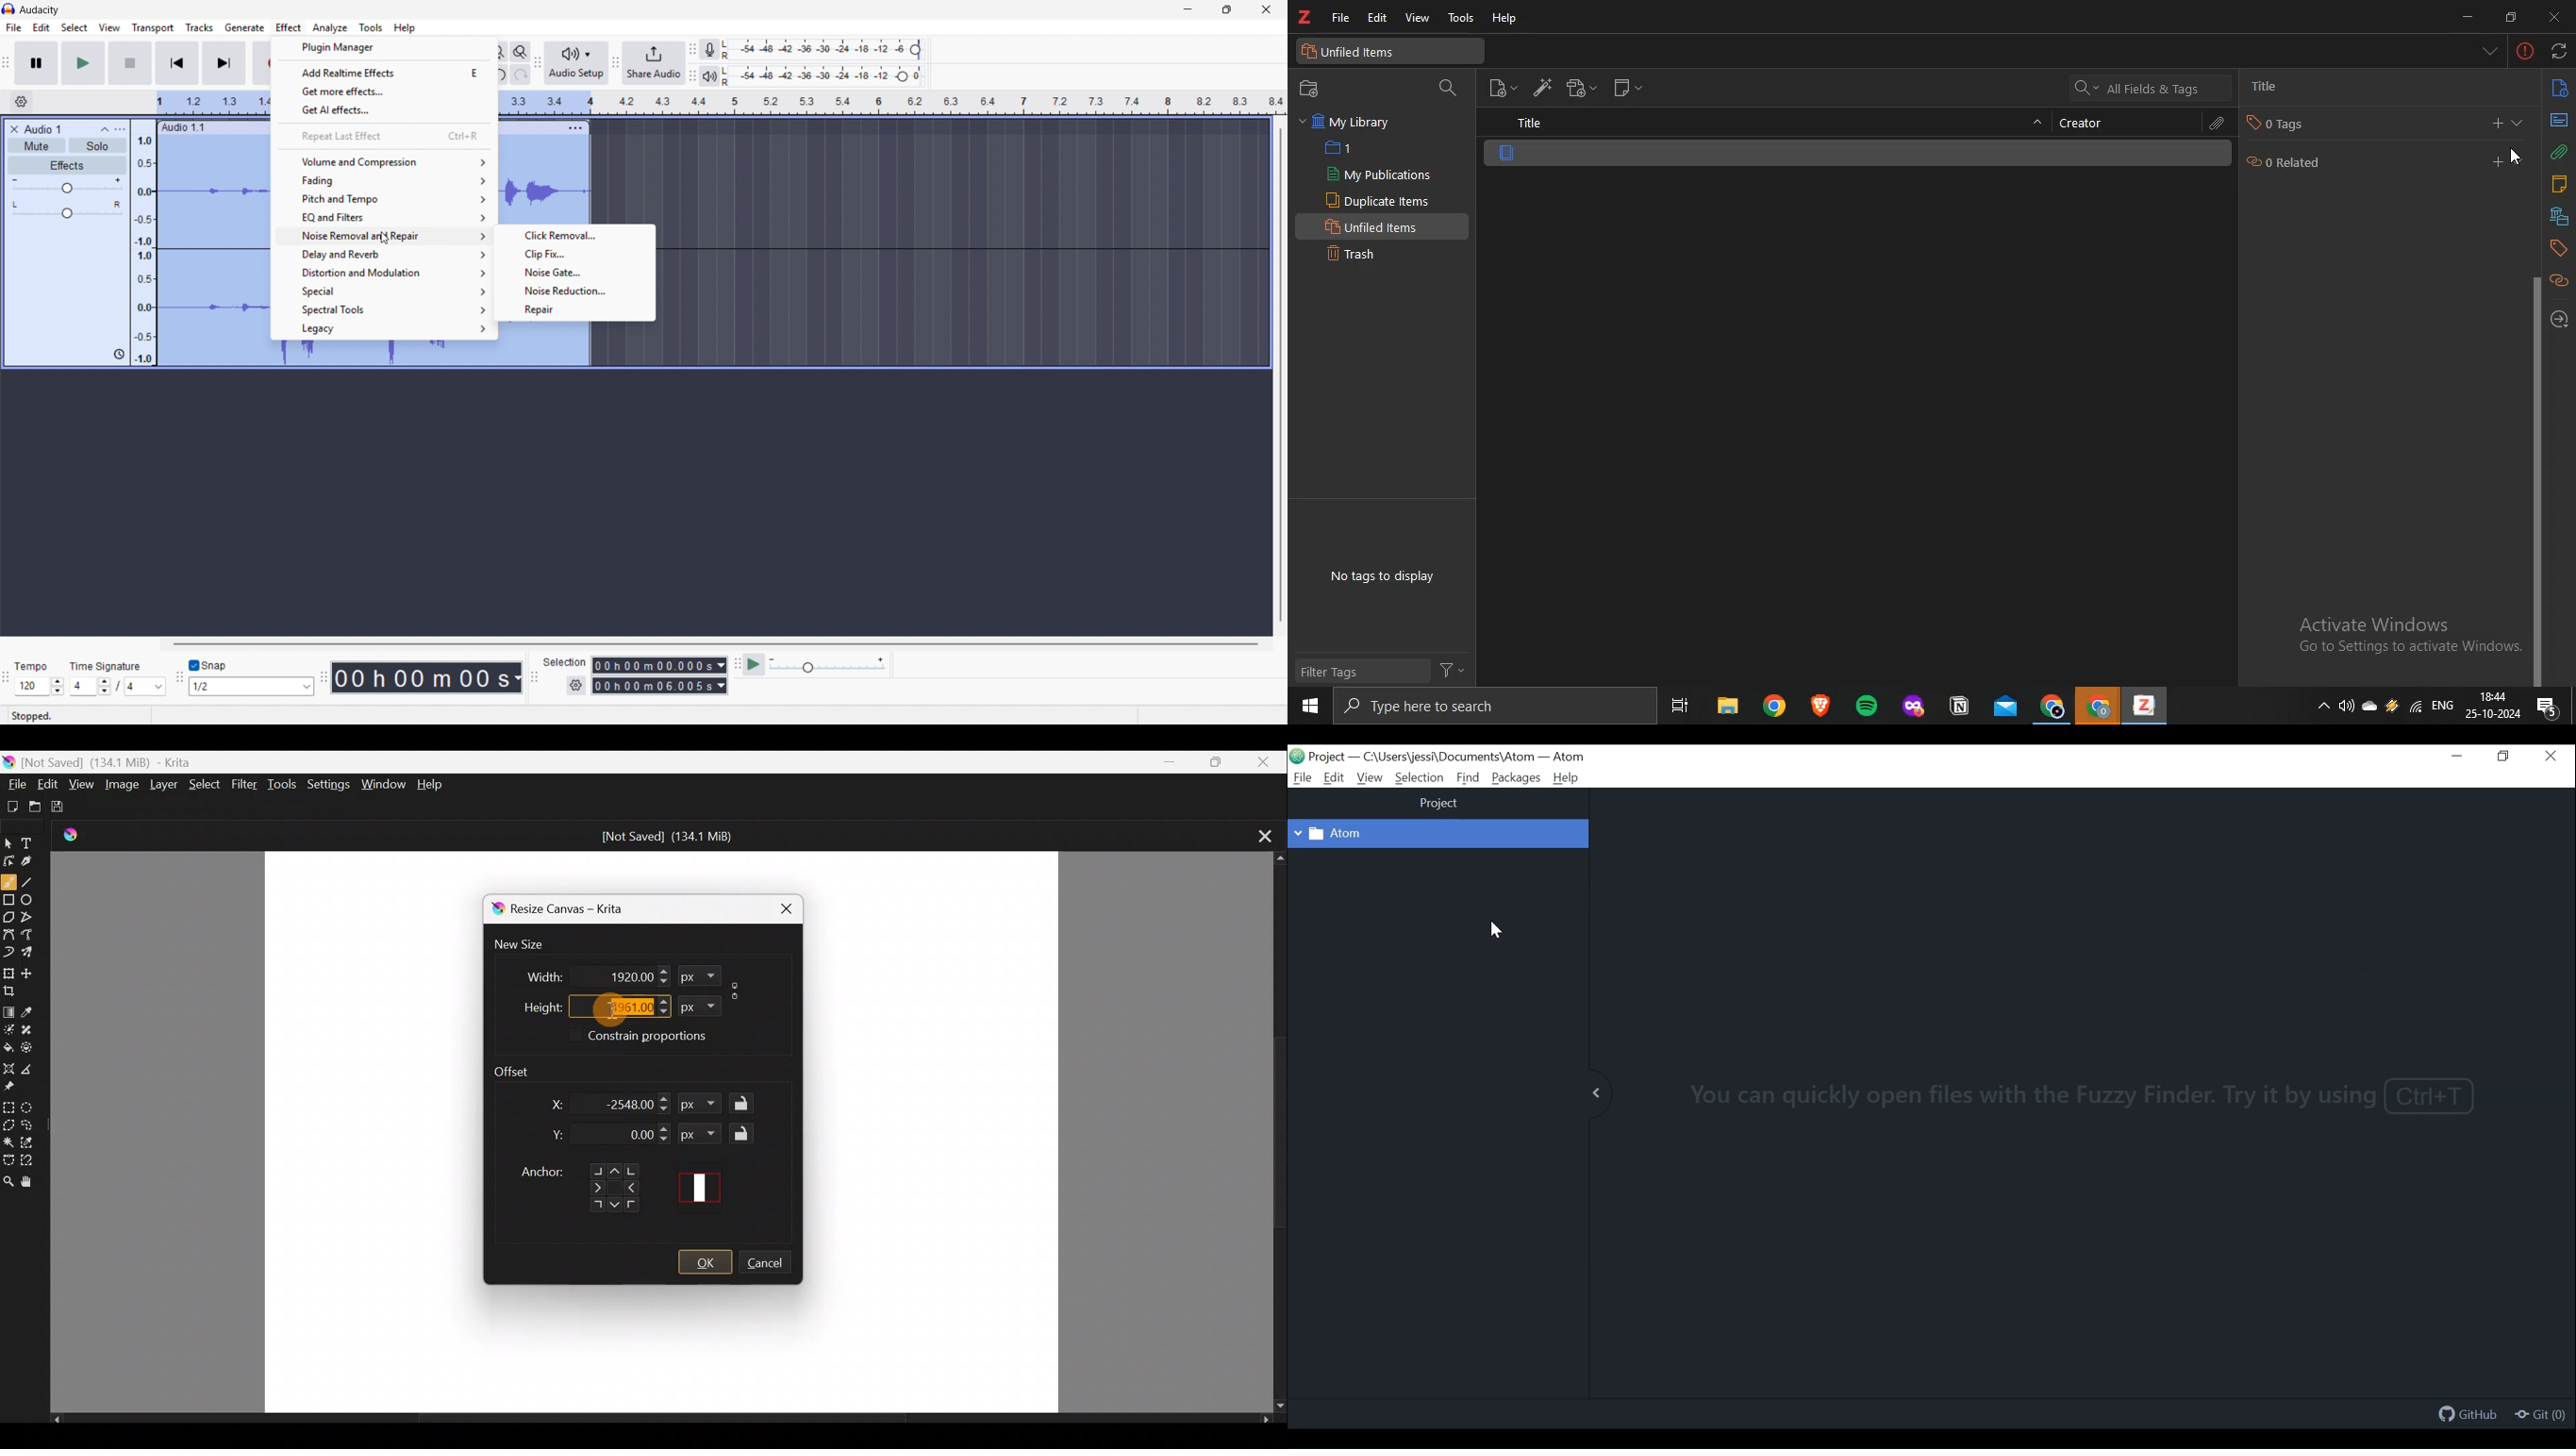 The image size is (2576, 1456). Describe the element at coordinates (11, 1088) in the screenshot. I see `Reference images tool` at that location.